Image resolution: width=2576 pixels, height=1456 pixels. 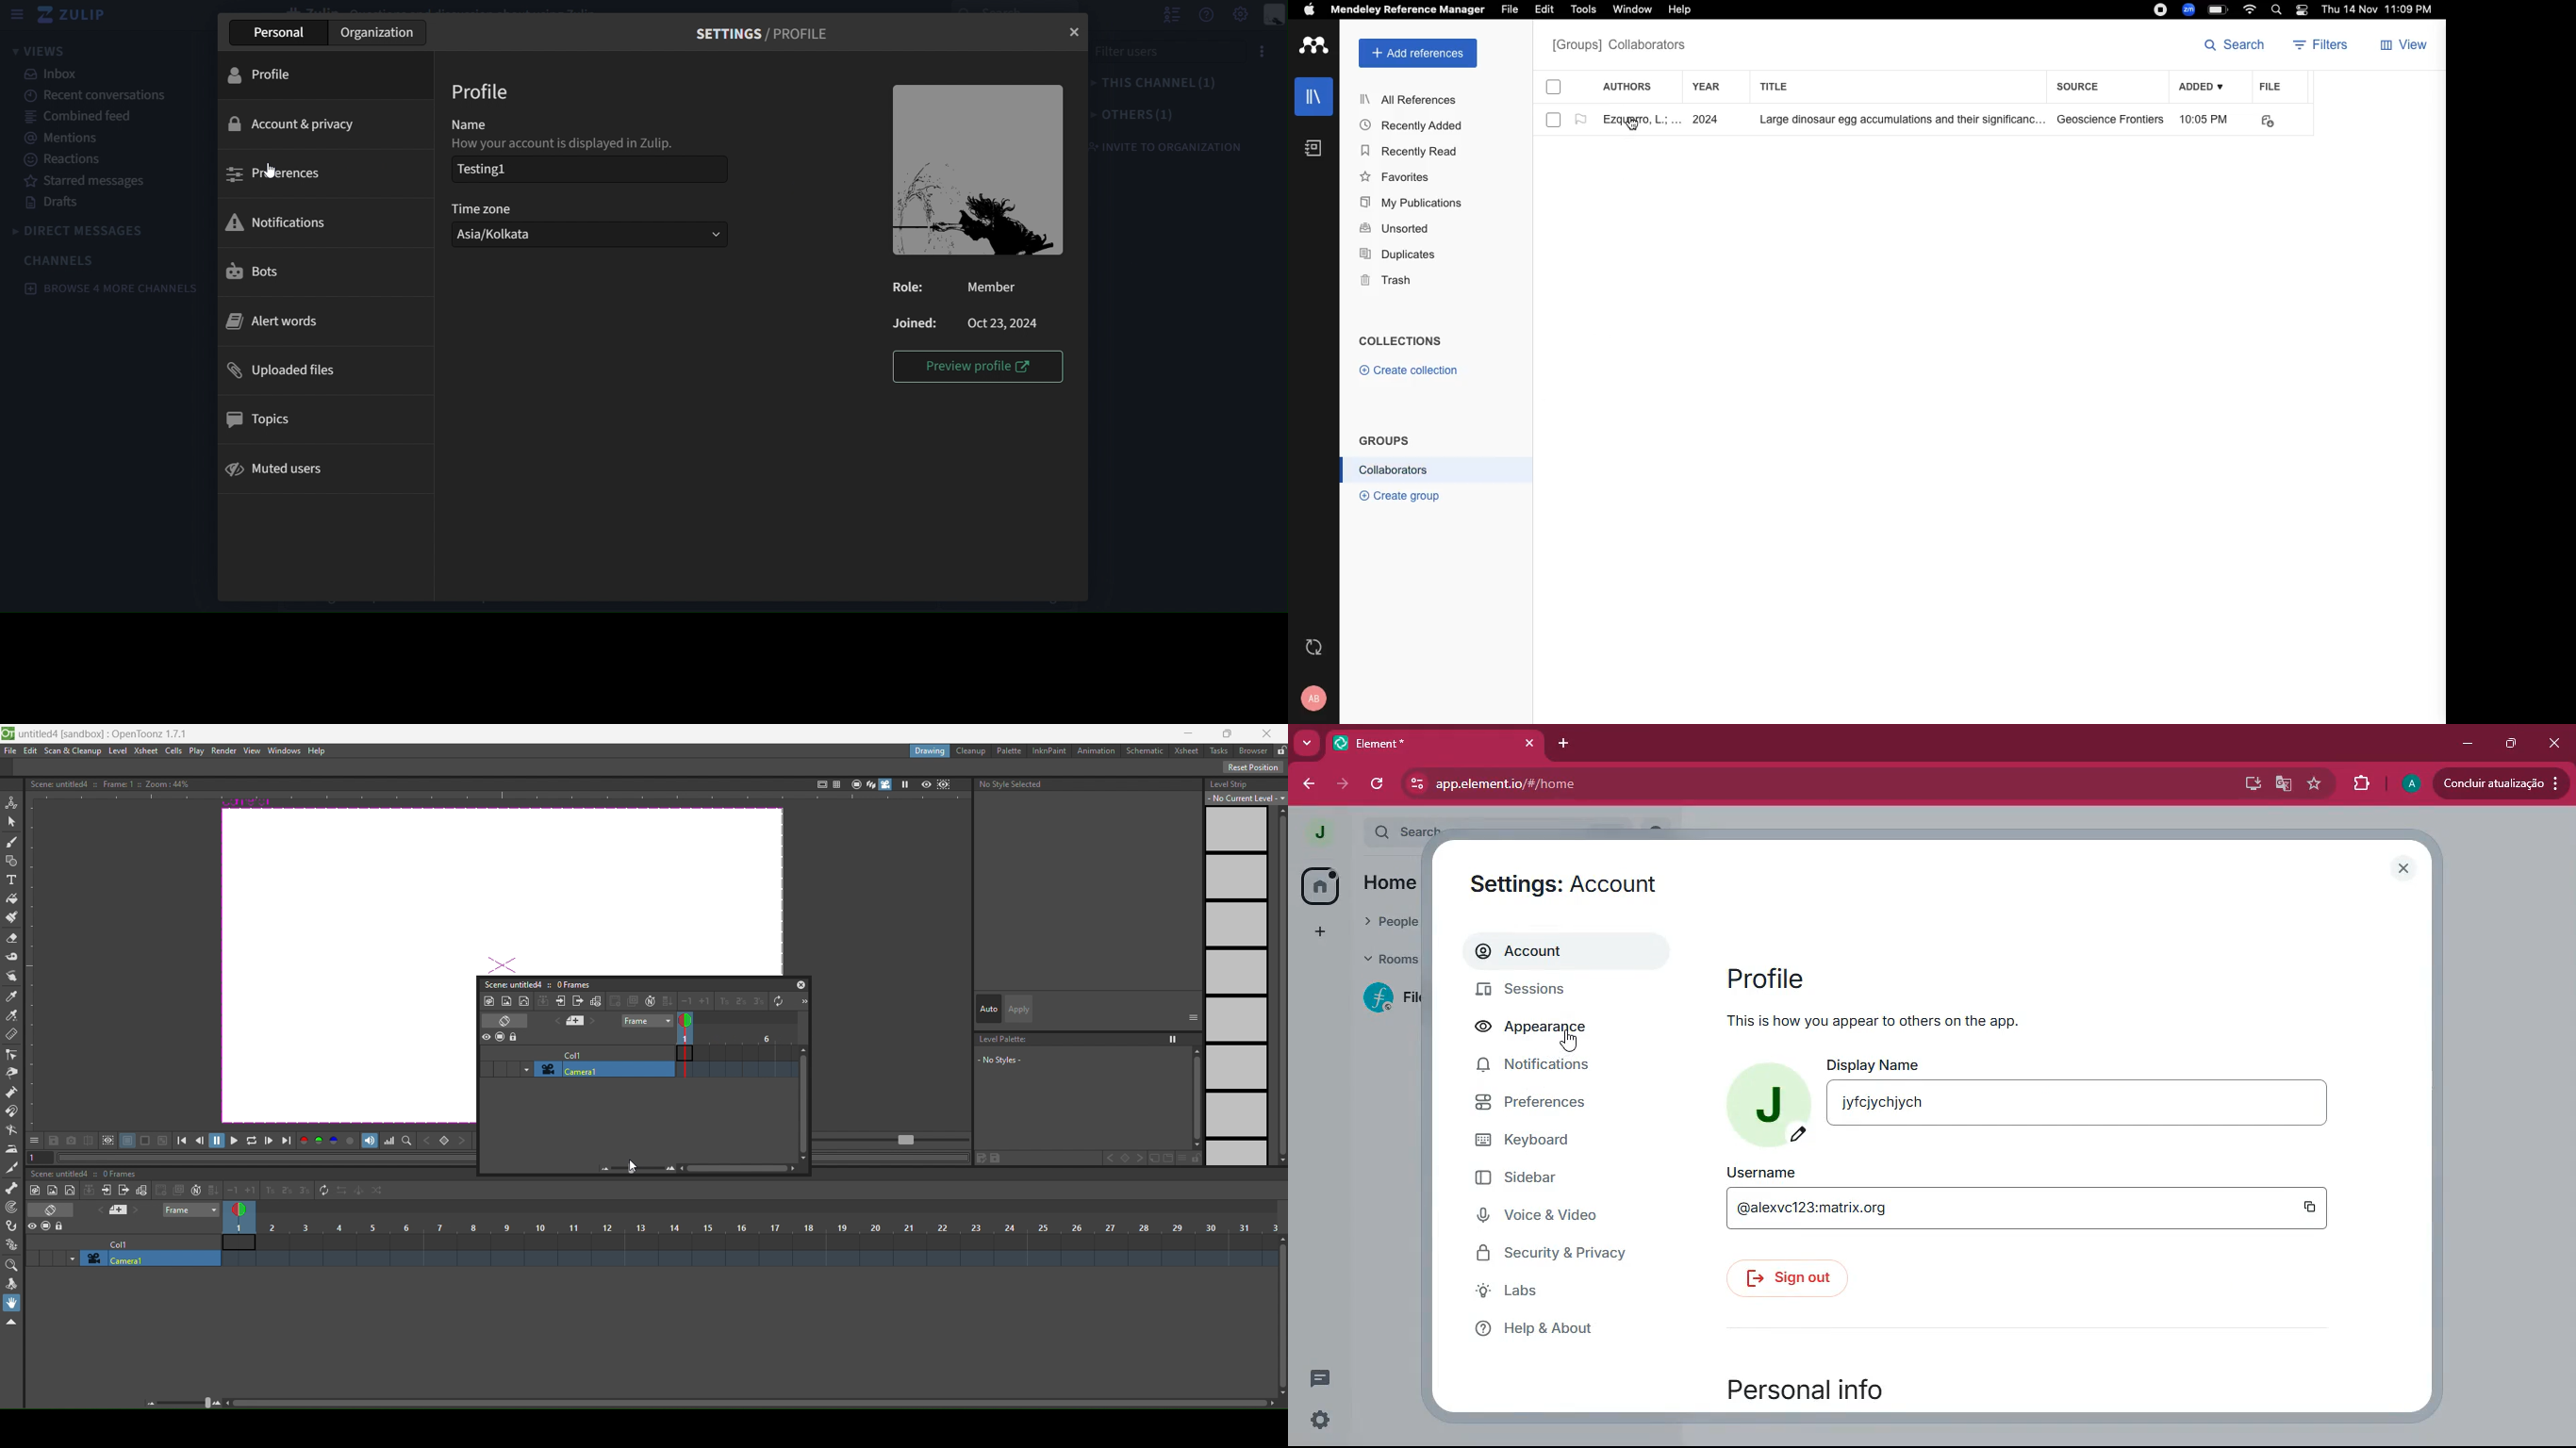 I want to click on name, so click(x=490, y=127).